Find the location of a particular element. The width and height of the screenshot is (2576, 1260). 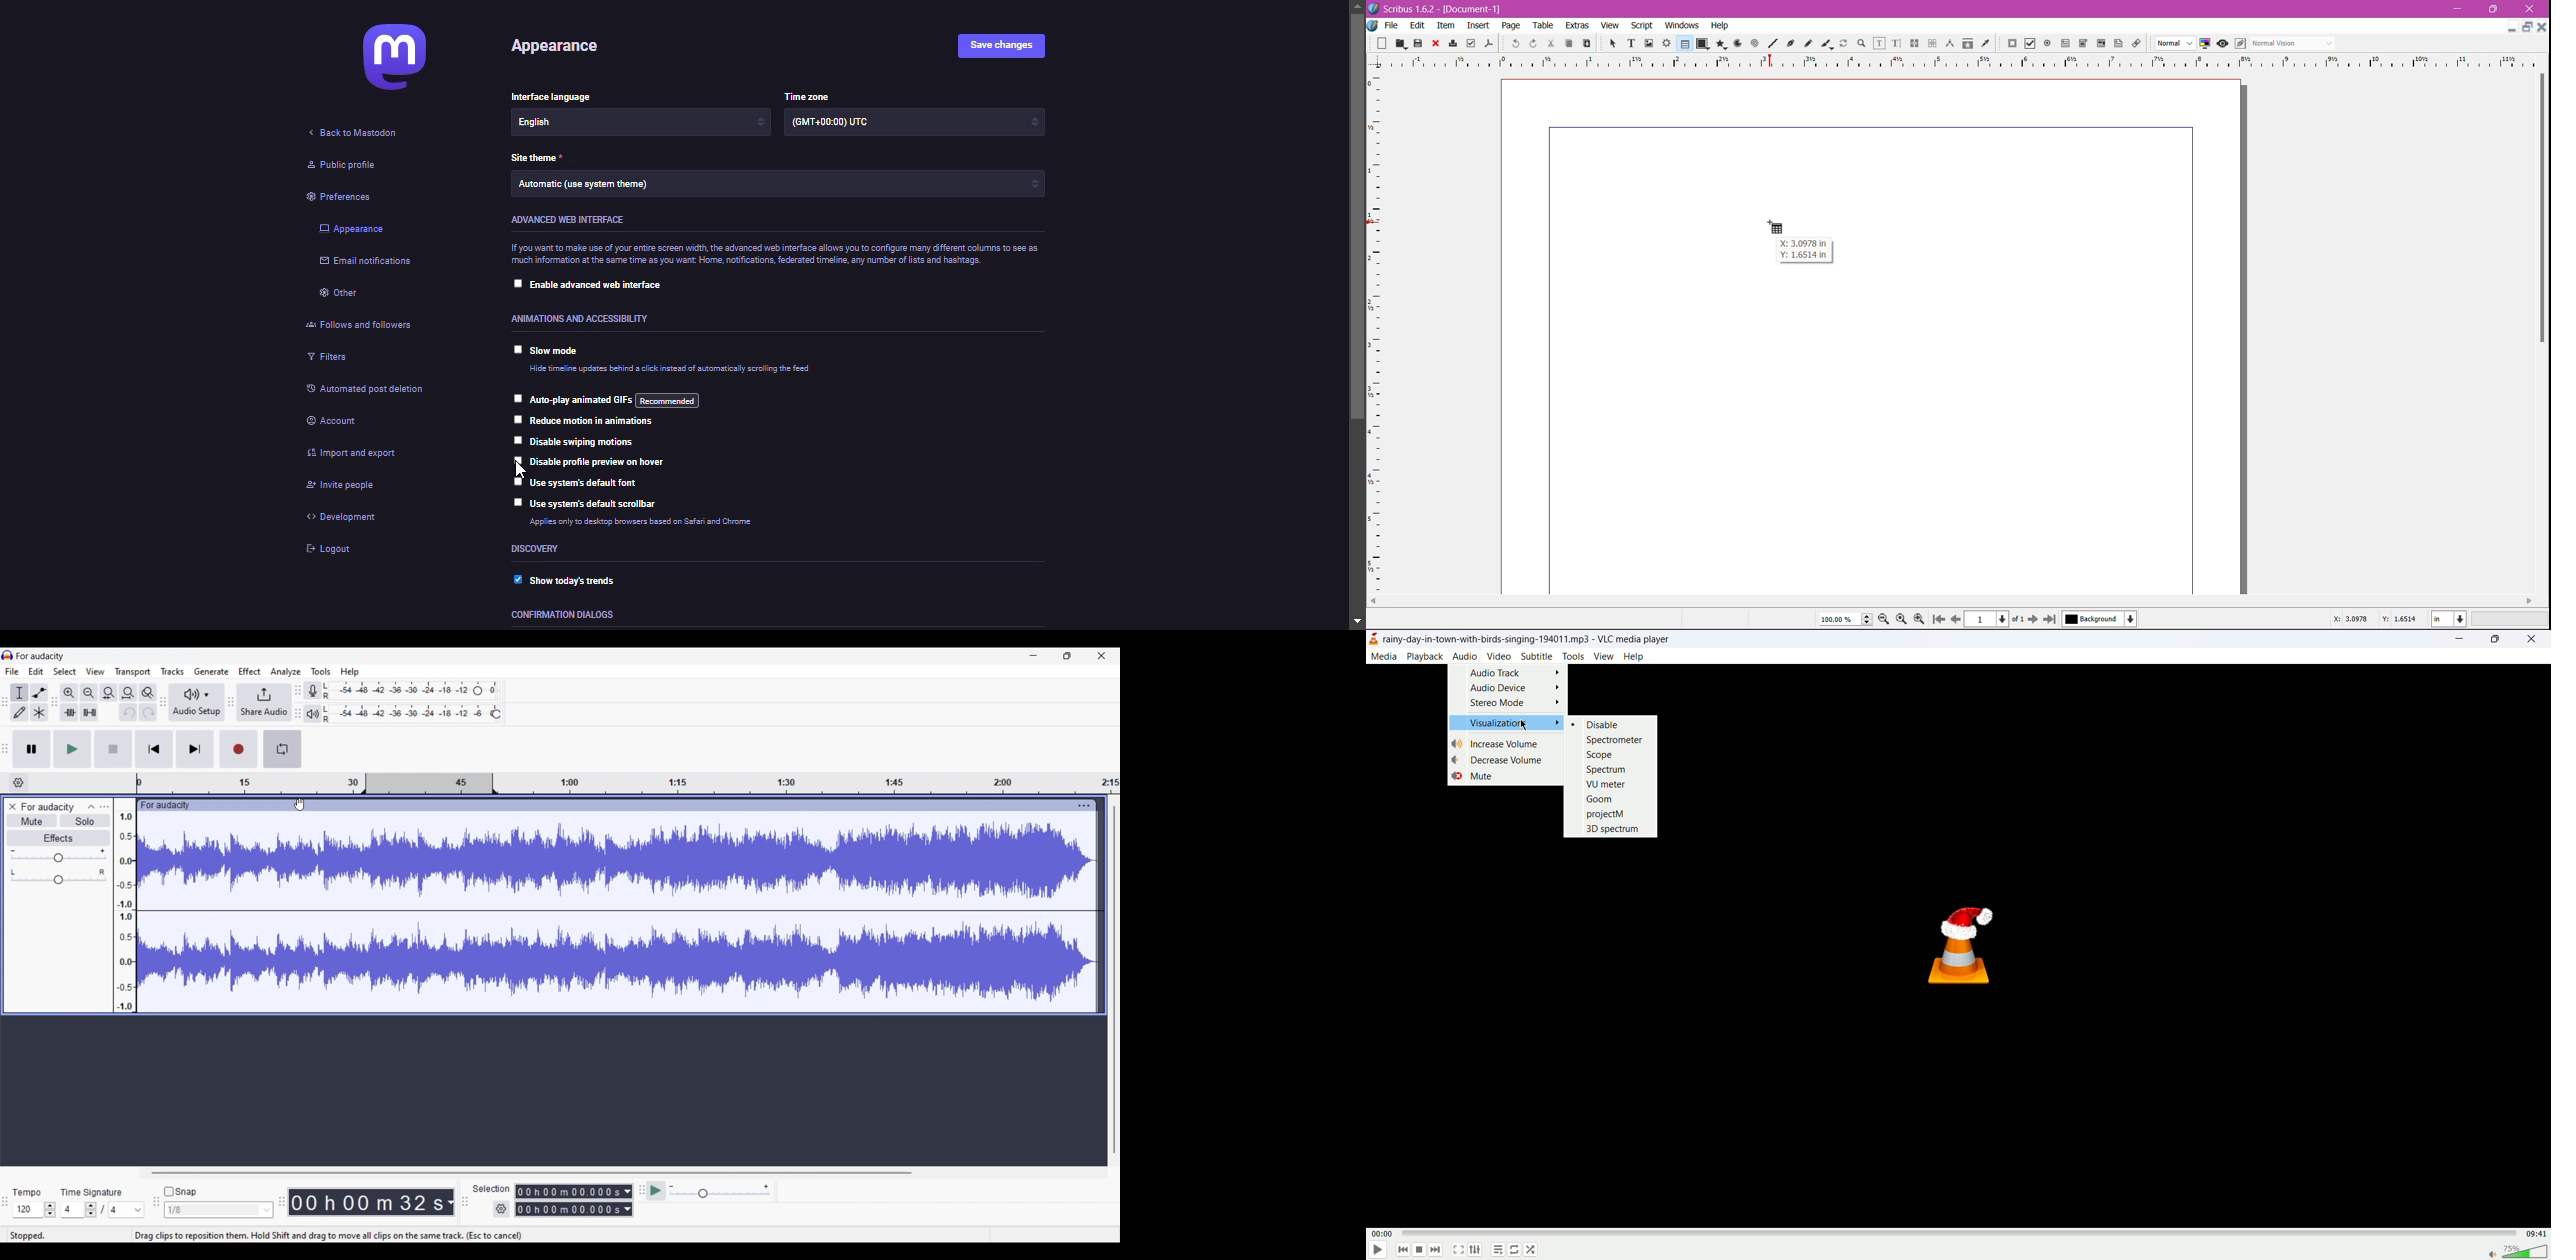

automated post deletion is located at coordinates (376, 388).